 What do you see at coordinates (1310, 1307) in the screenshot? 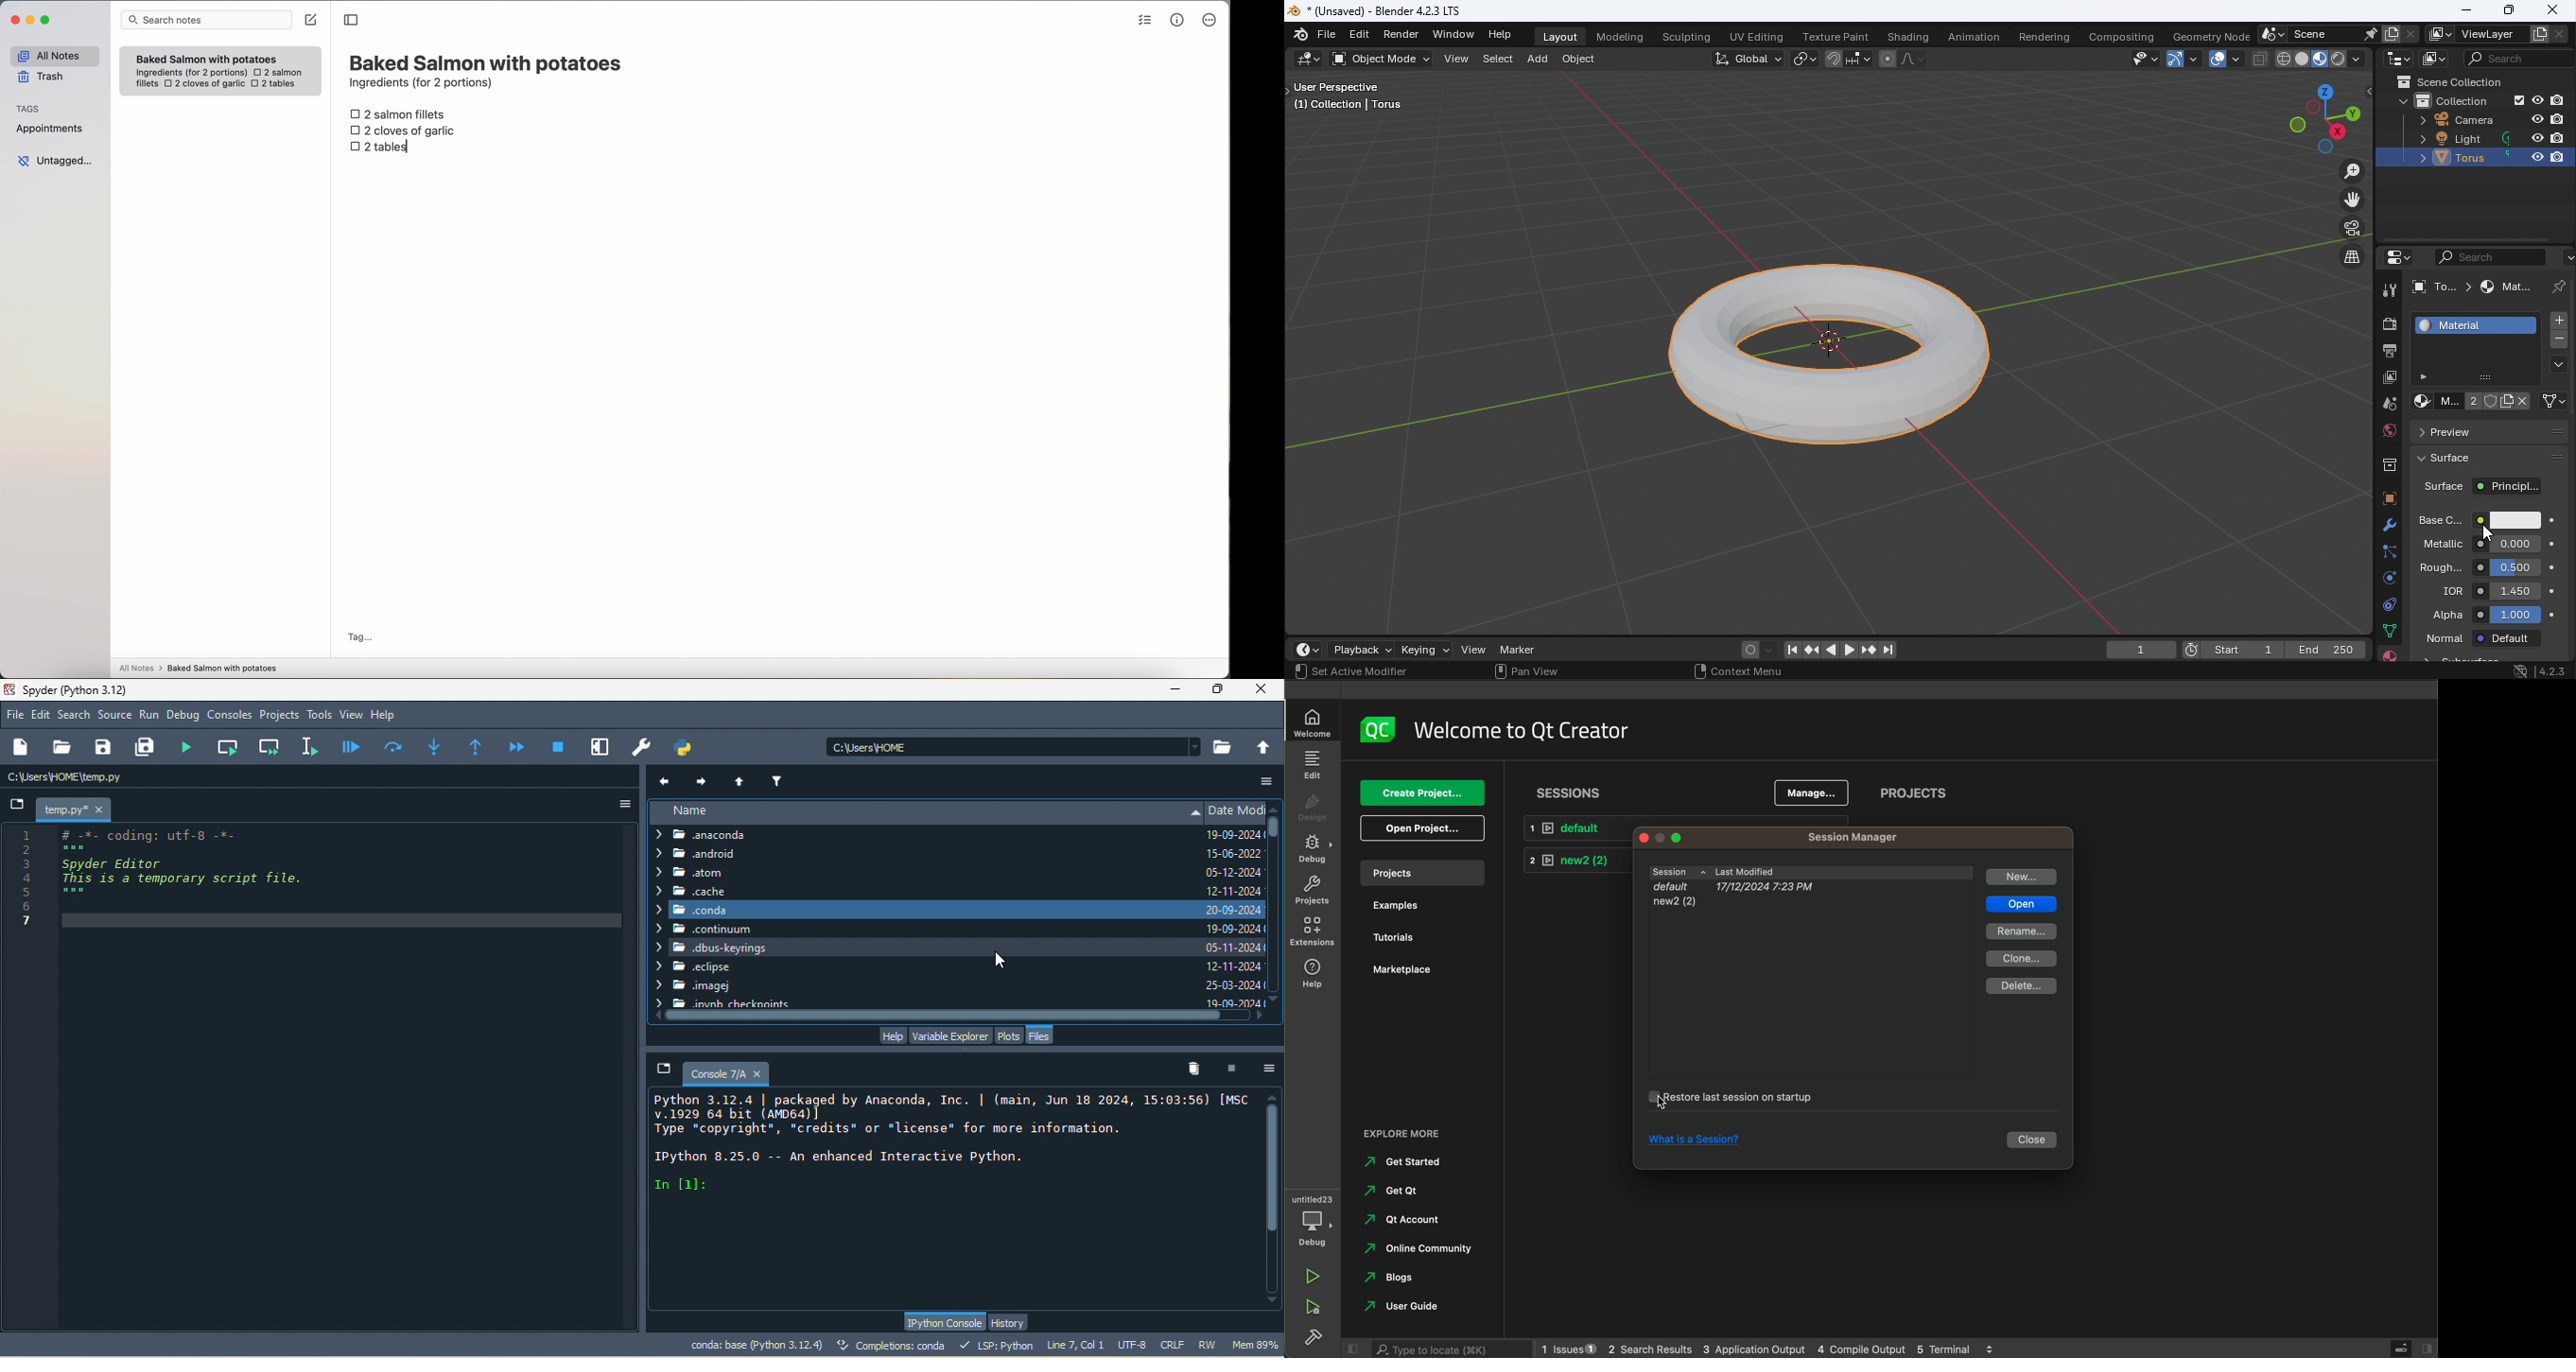
I see `run debug` at bounding box center [1310, 1307].